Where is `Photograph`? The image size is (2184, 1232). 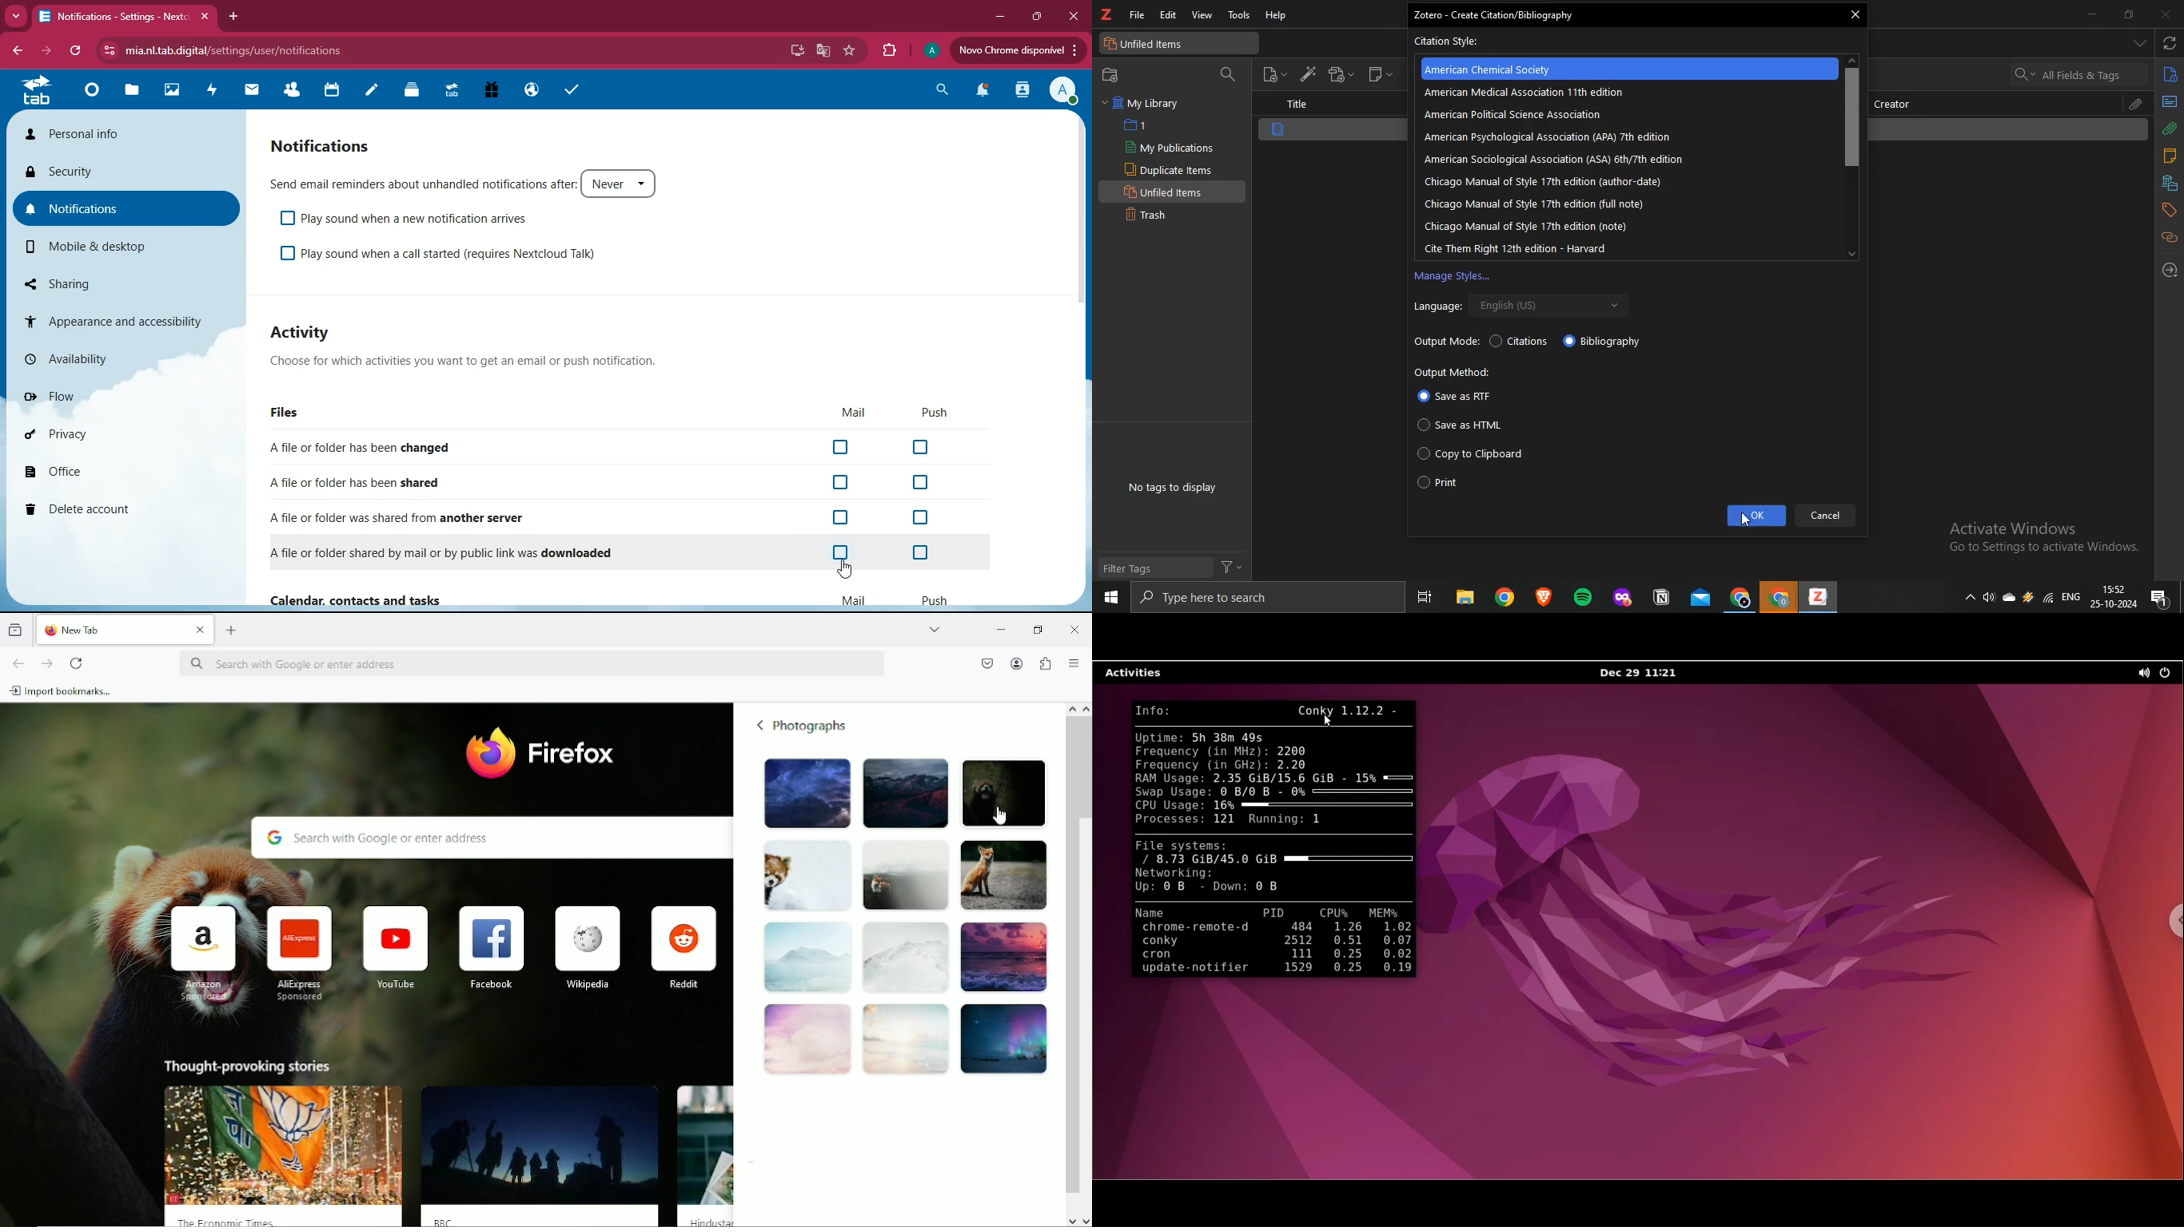
Photograph is located at coordinates (904, 792).